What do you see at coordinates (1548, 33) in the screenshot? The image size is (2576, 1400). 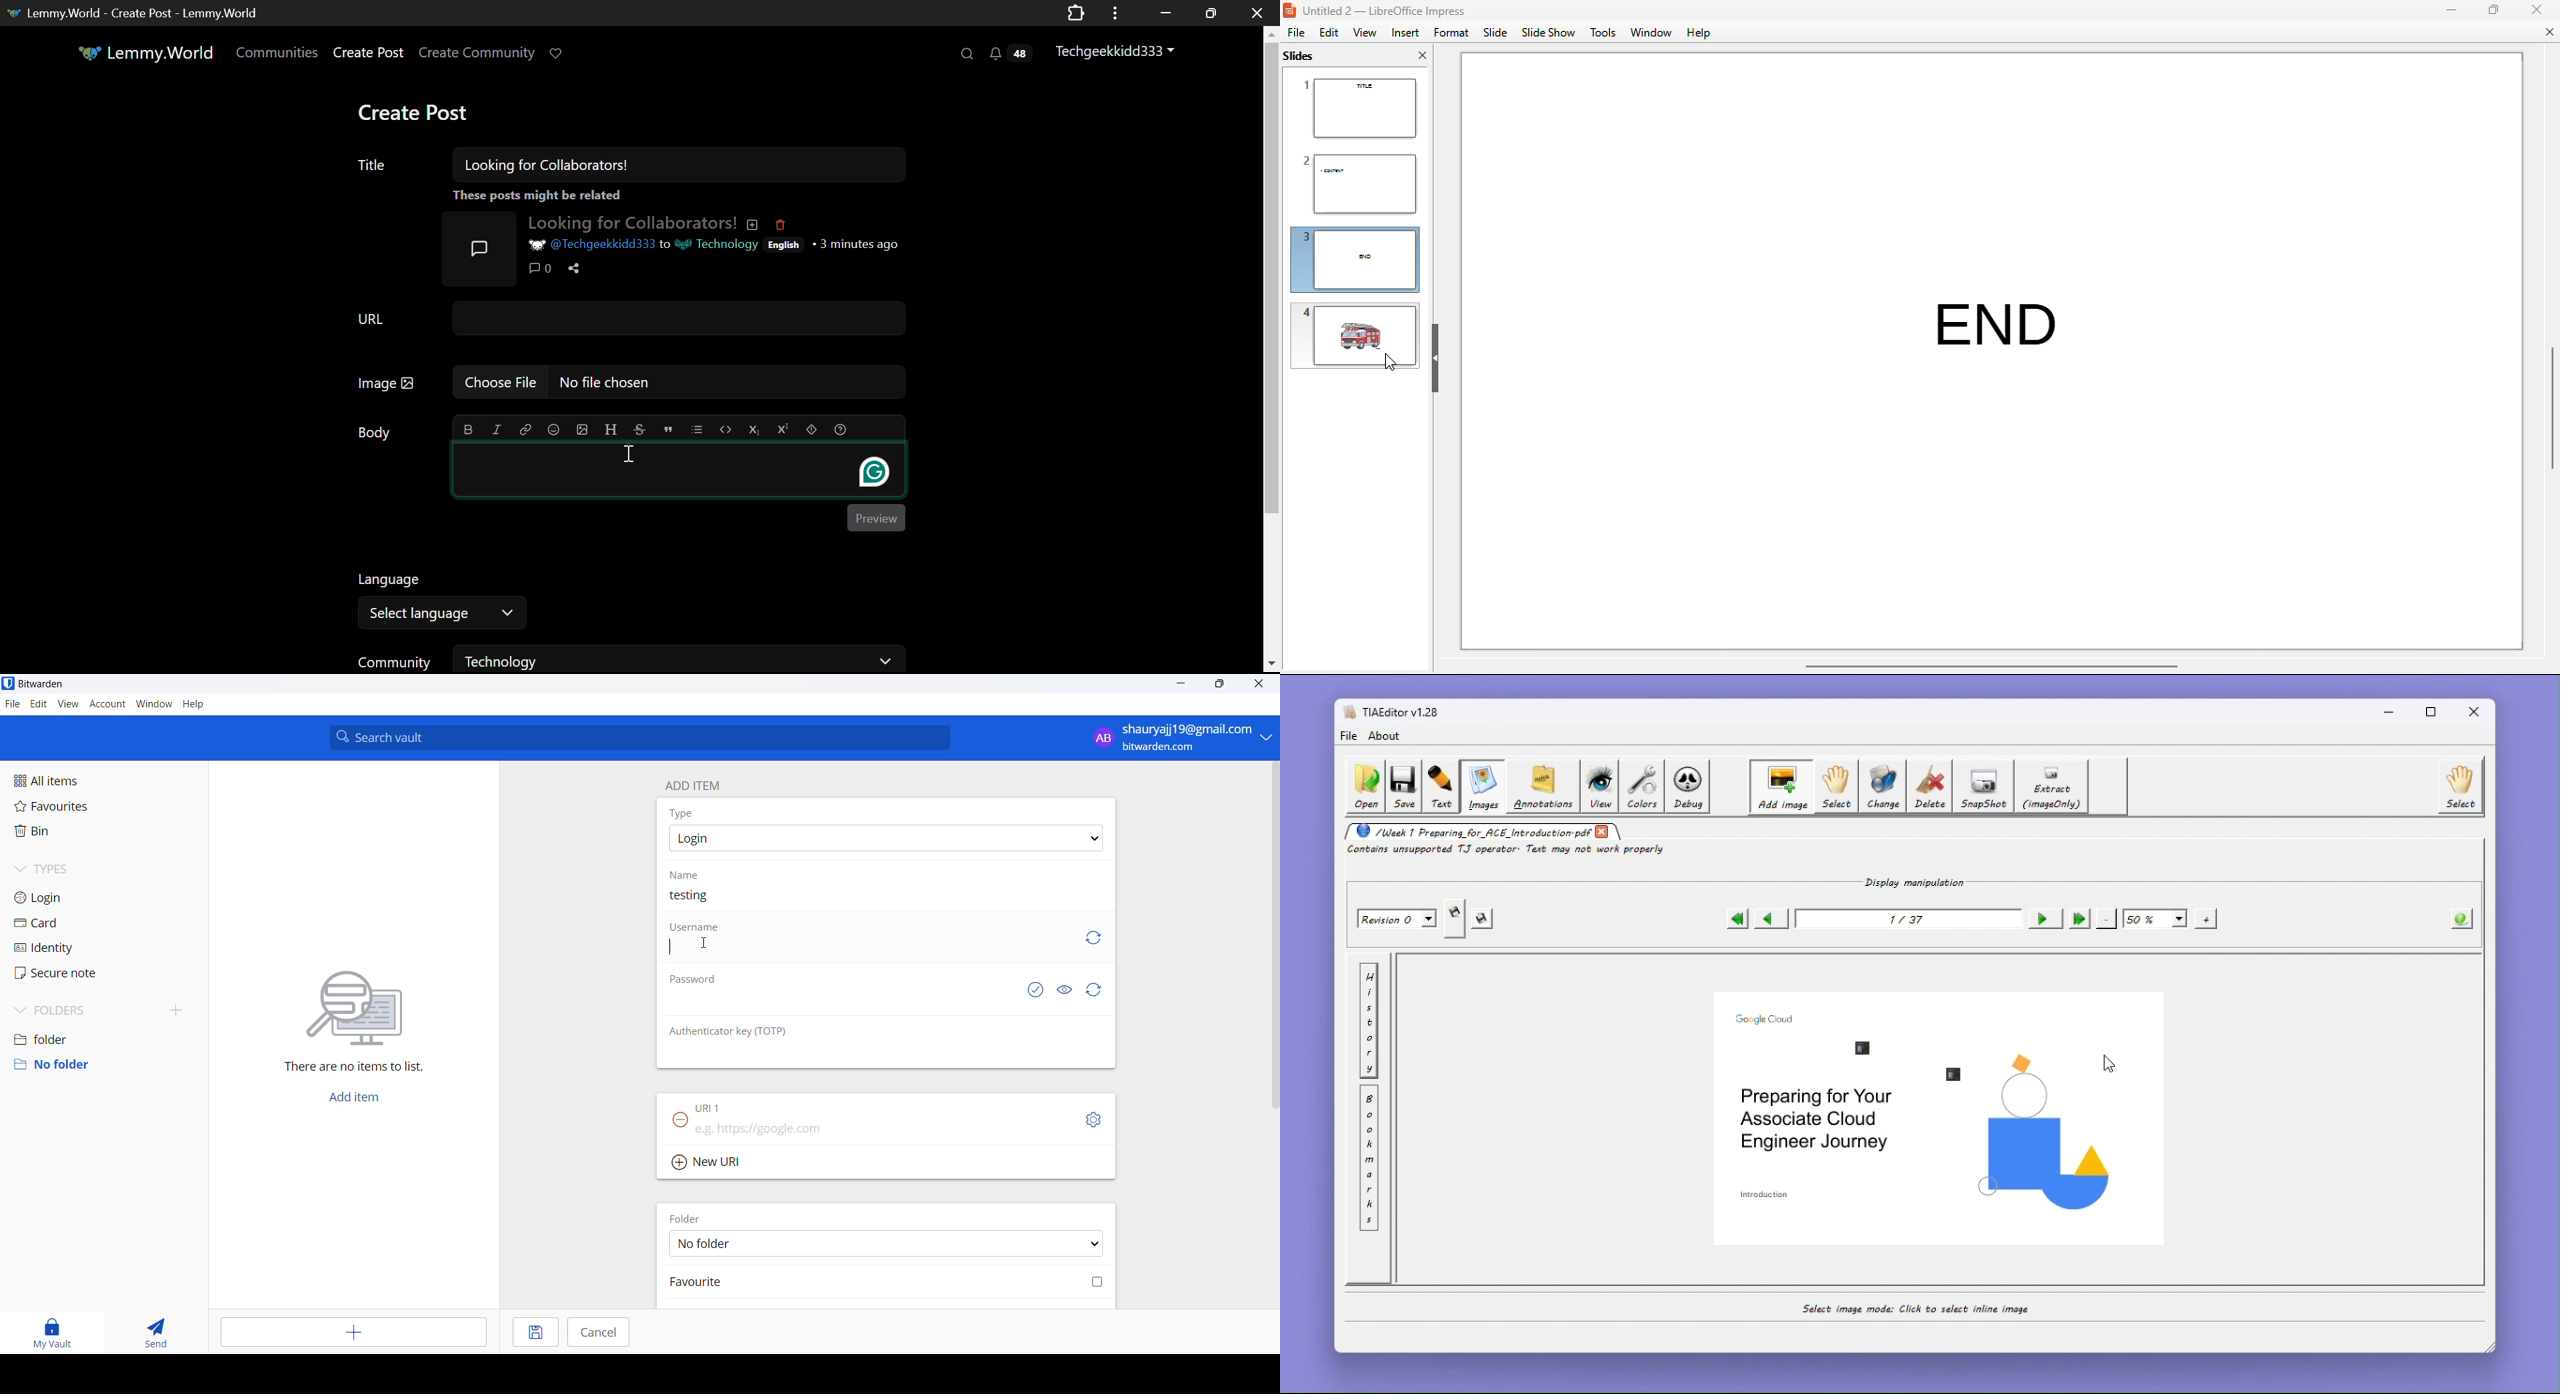 I see `slide show` at bounding box center [1548, 33].